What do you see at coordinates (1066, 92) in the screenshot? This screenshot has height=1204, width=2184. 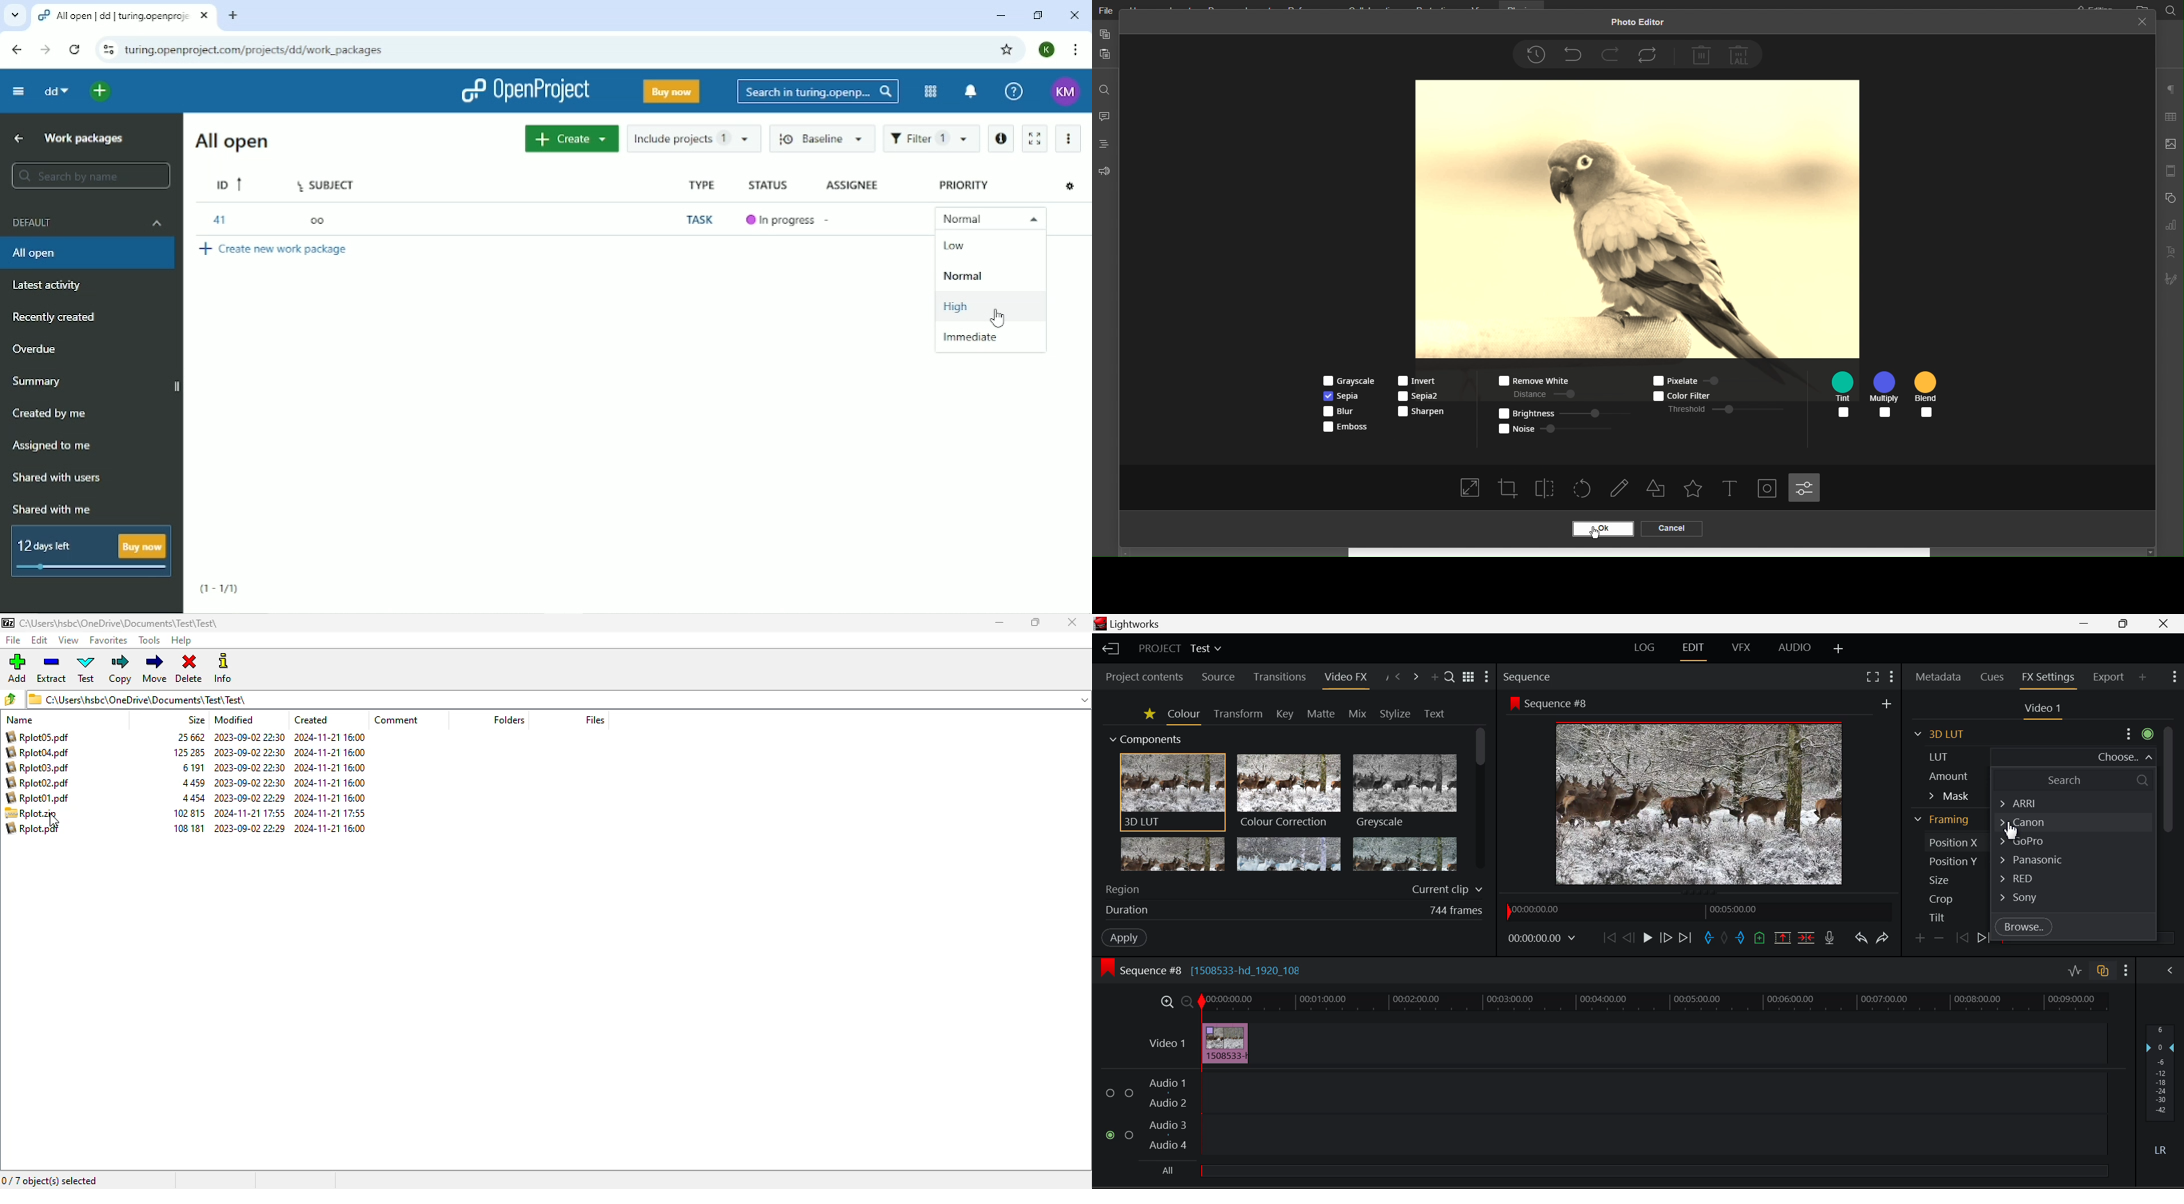 I see `KM` at bounding box center [1066, 92].